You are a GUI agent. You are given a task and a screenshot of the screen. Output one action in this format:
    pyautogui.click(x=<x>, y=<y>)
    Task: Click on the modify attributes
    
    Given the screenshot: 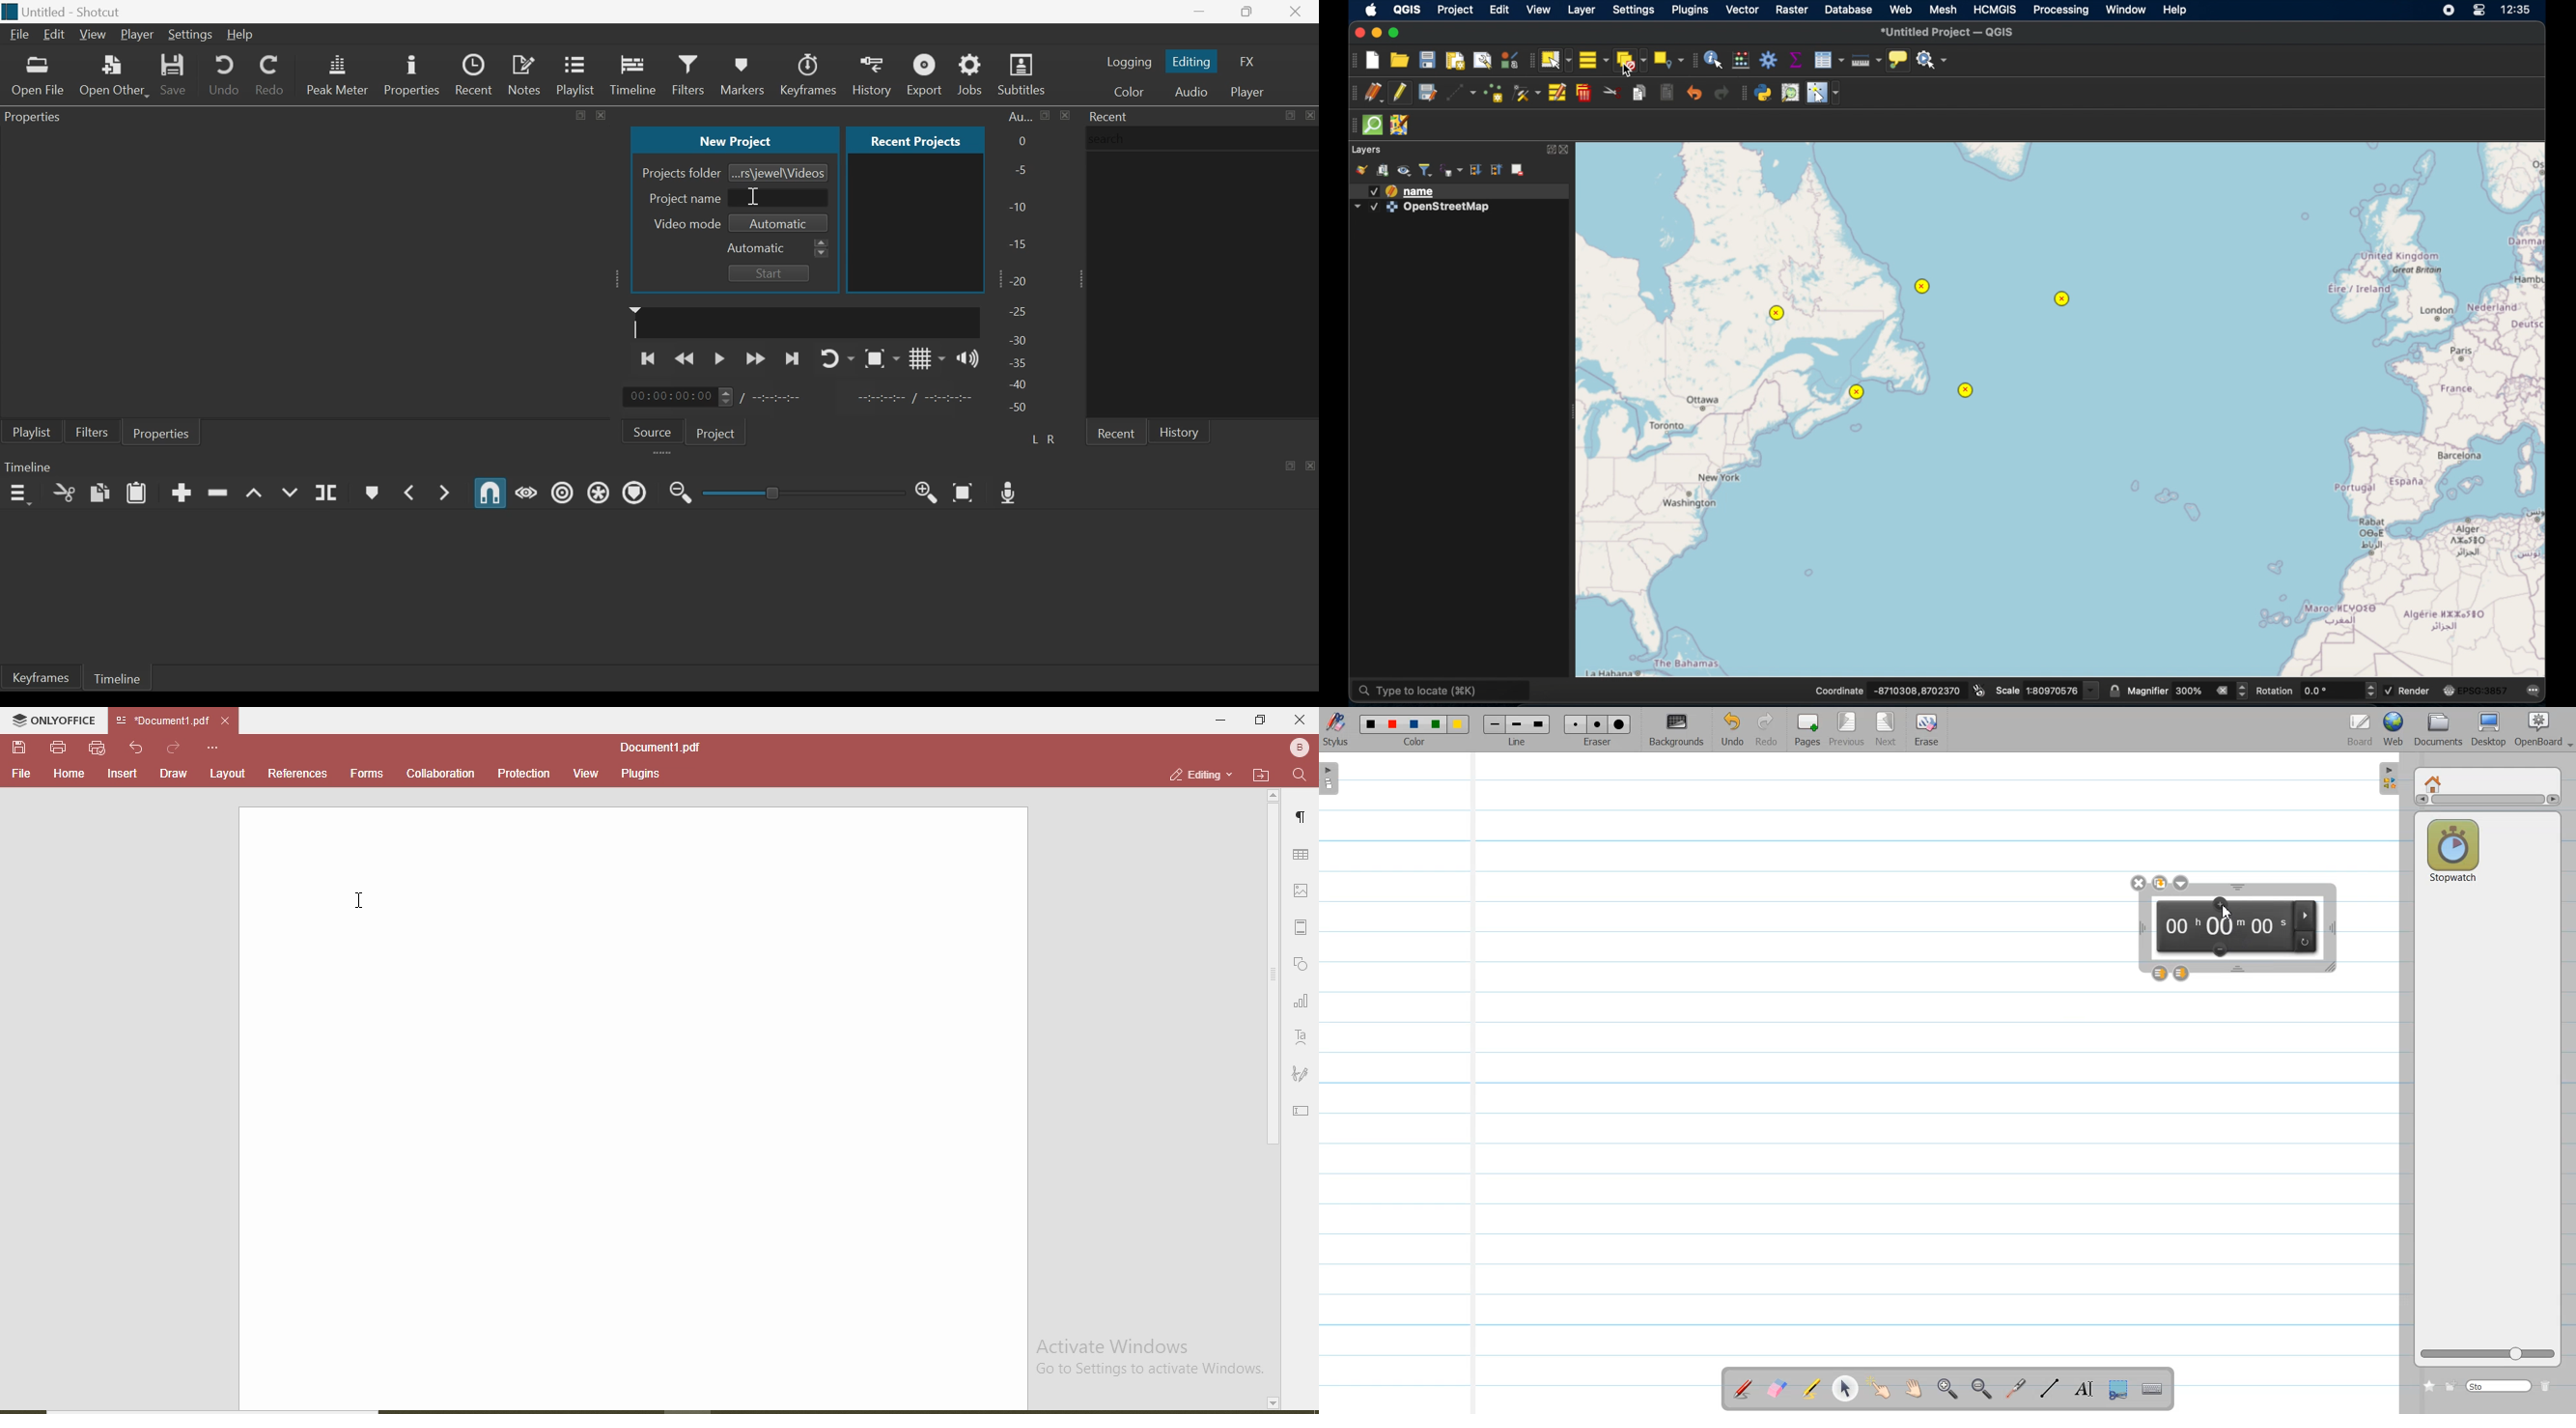 What is the action you would take?
    pyautogui.click(x=1559, y=93)
    